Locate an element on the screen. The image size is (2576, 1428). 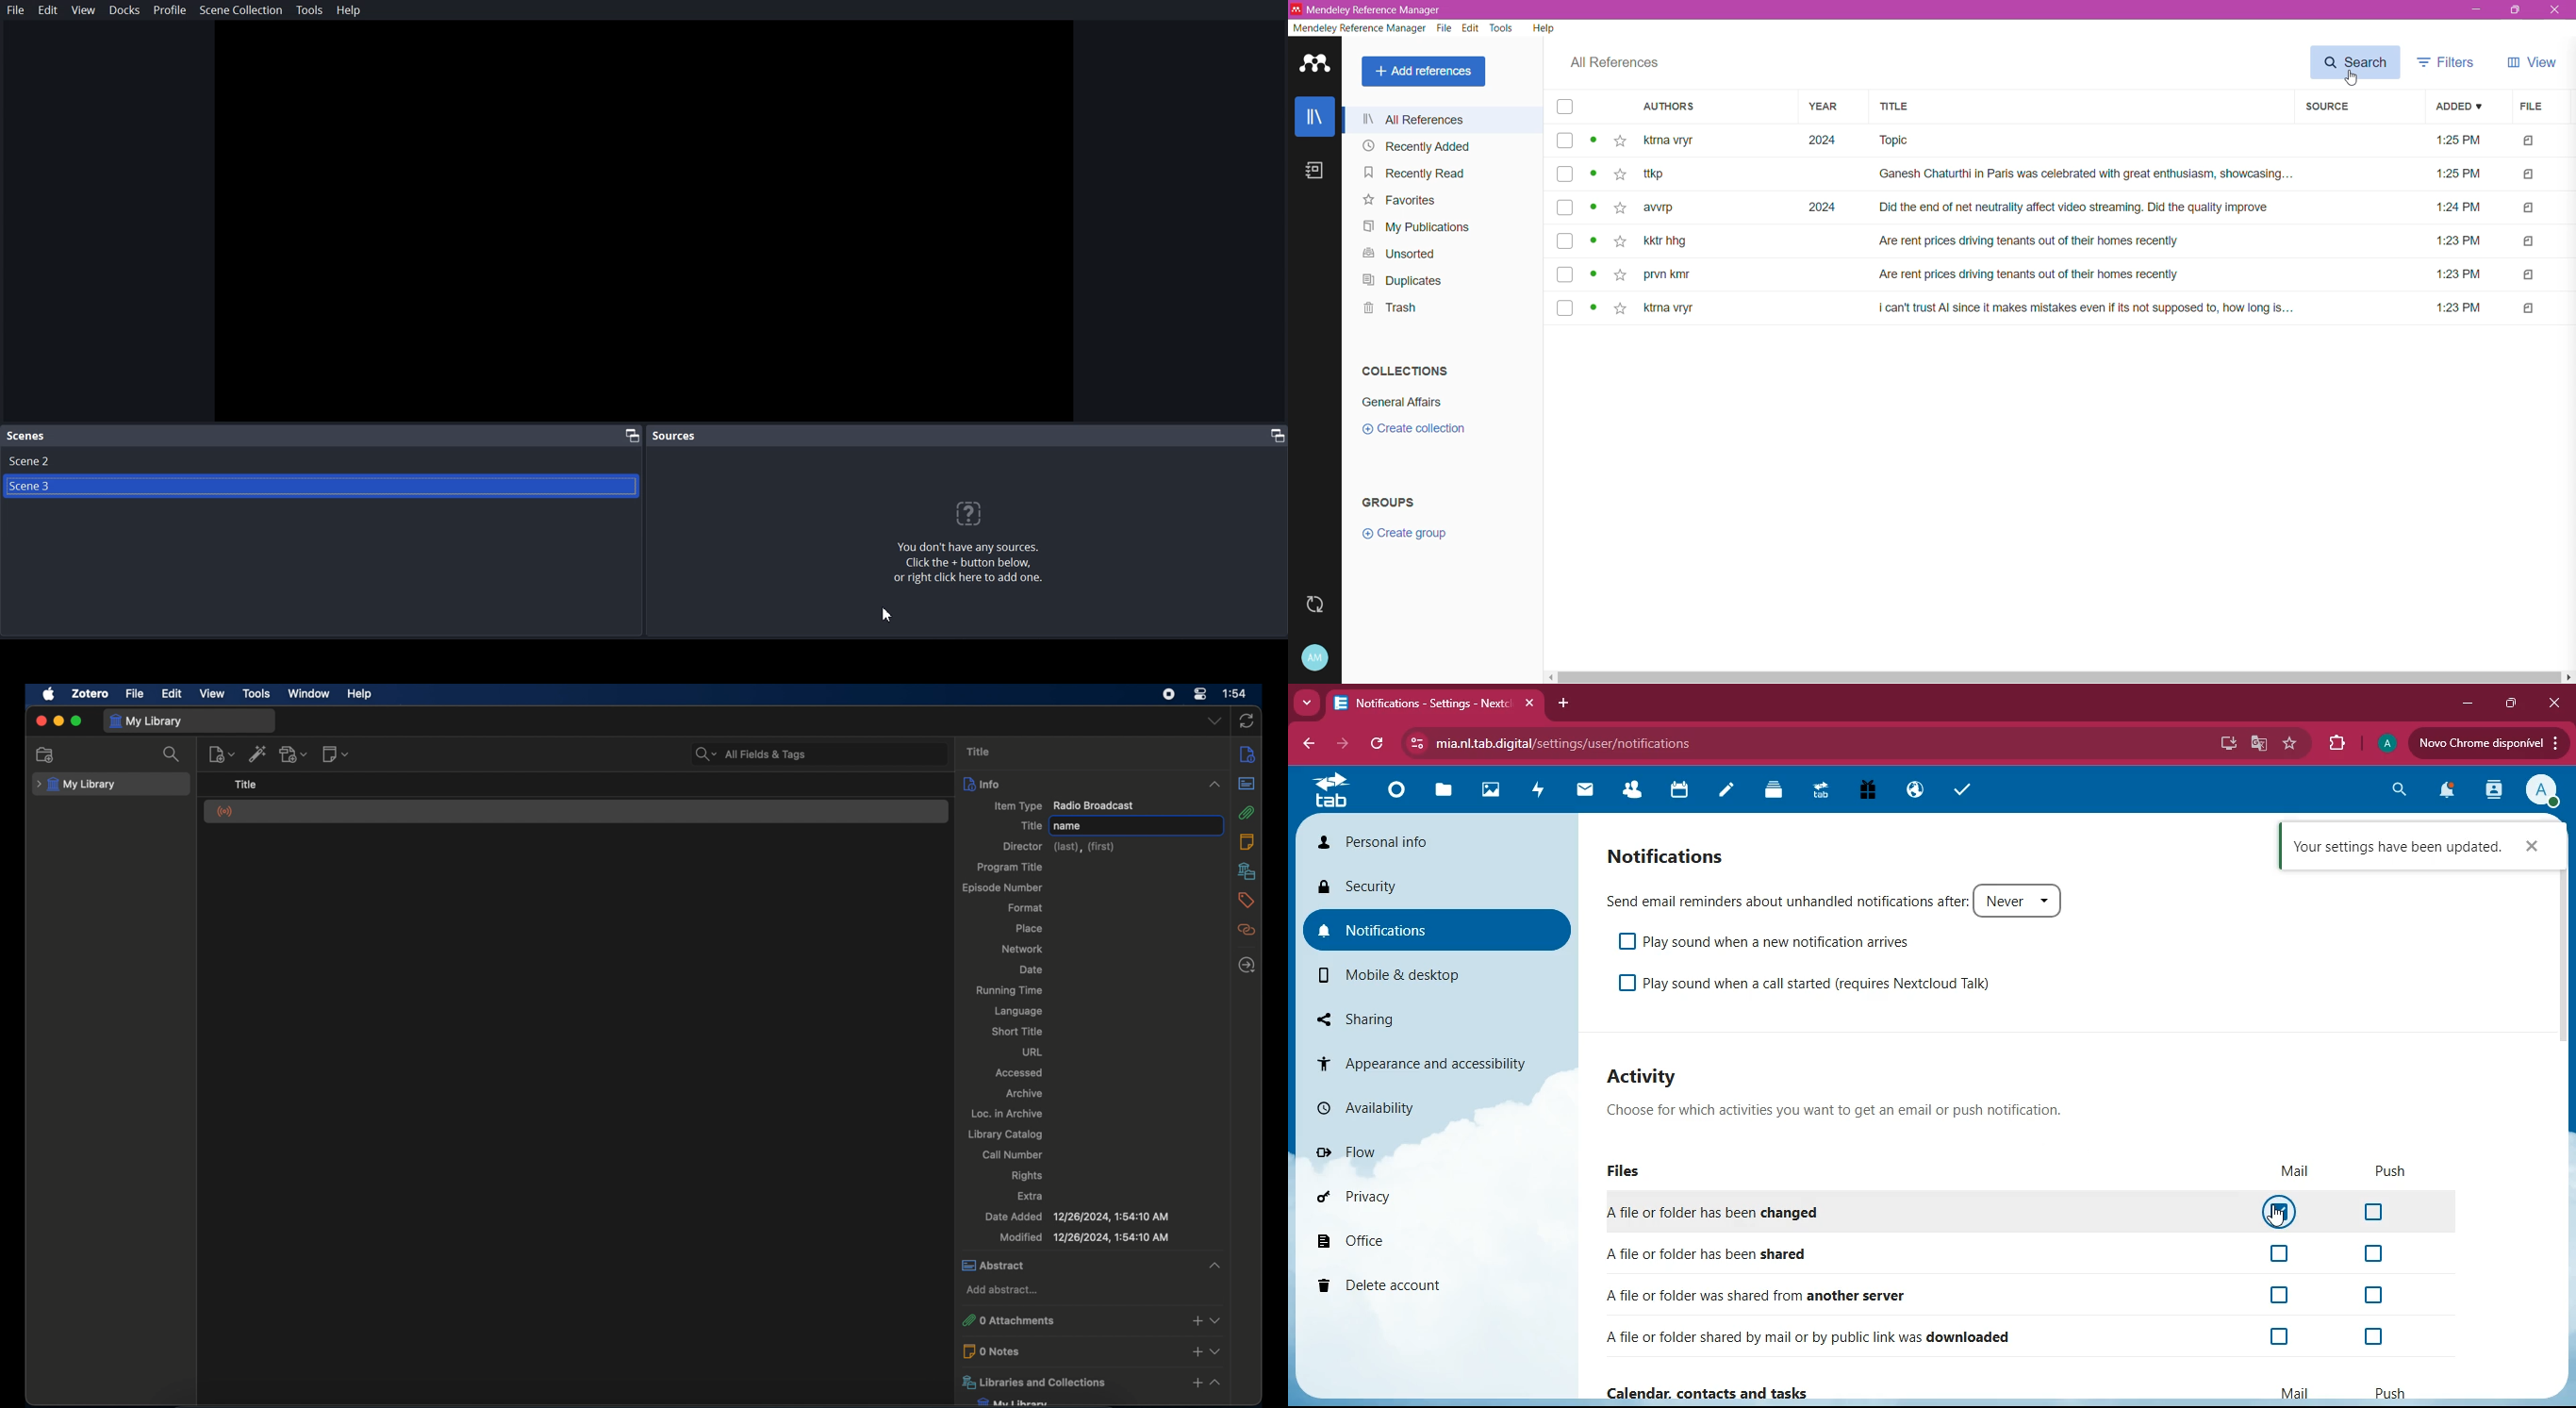
Trash is located at coordinates (1383, 307).